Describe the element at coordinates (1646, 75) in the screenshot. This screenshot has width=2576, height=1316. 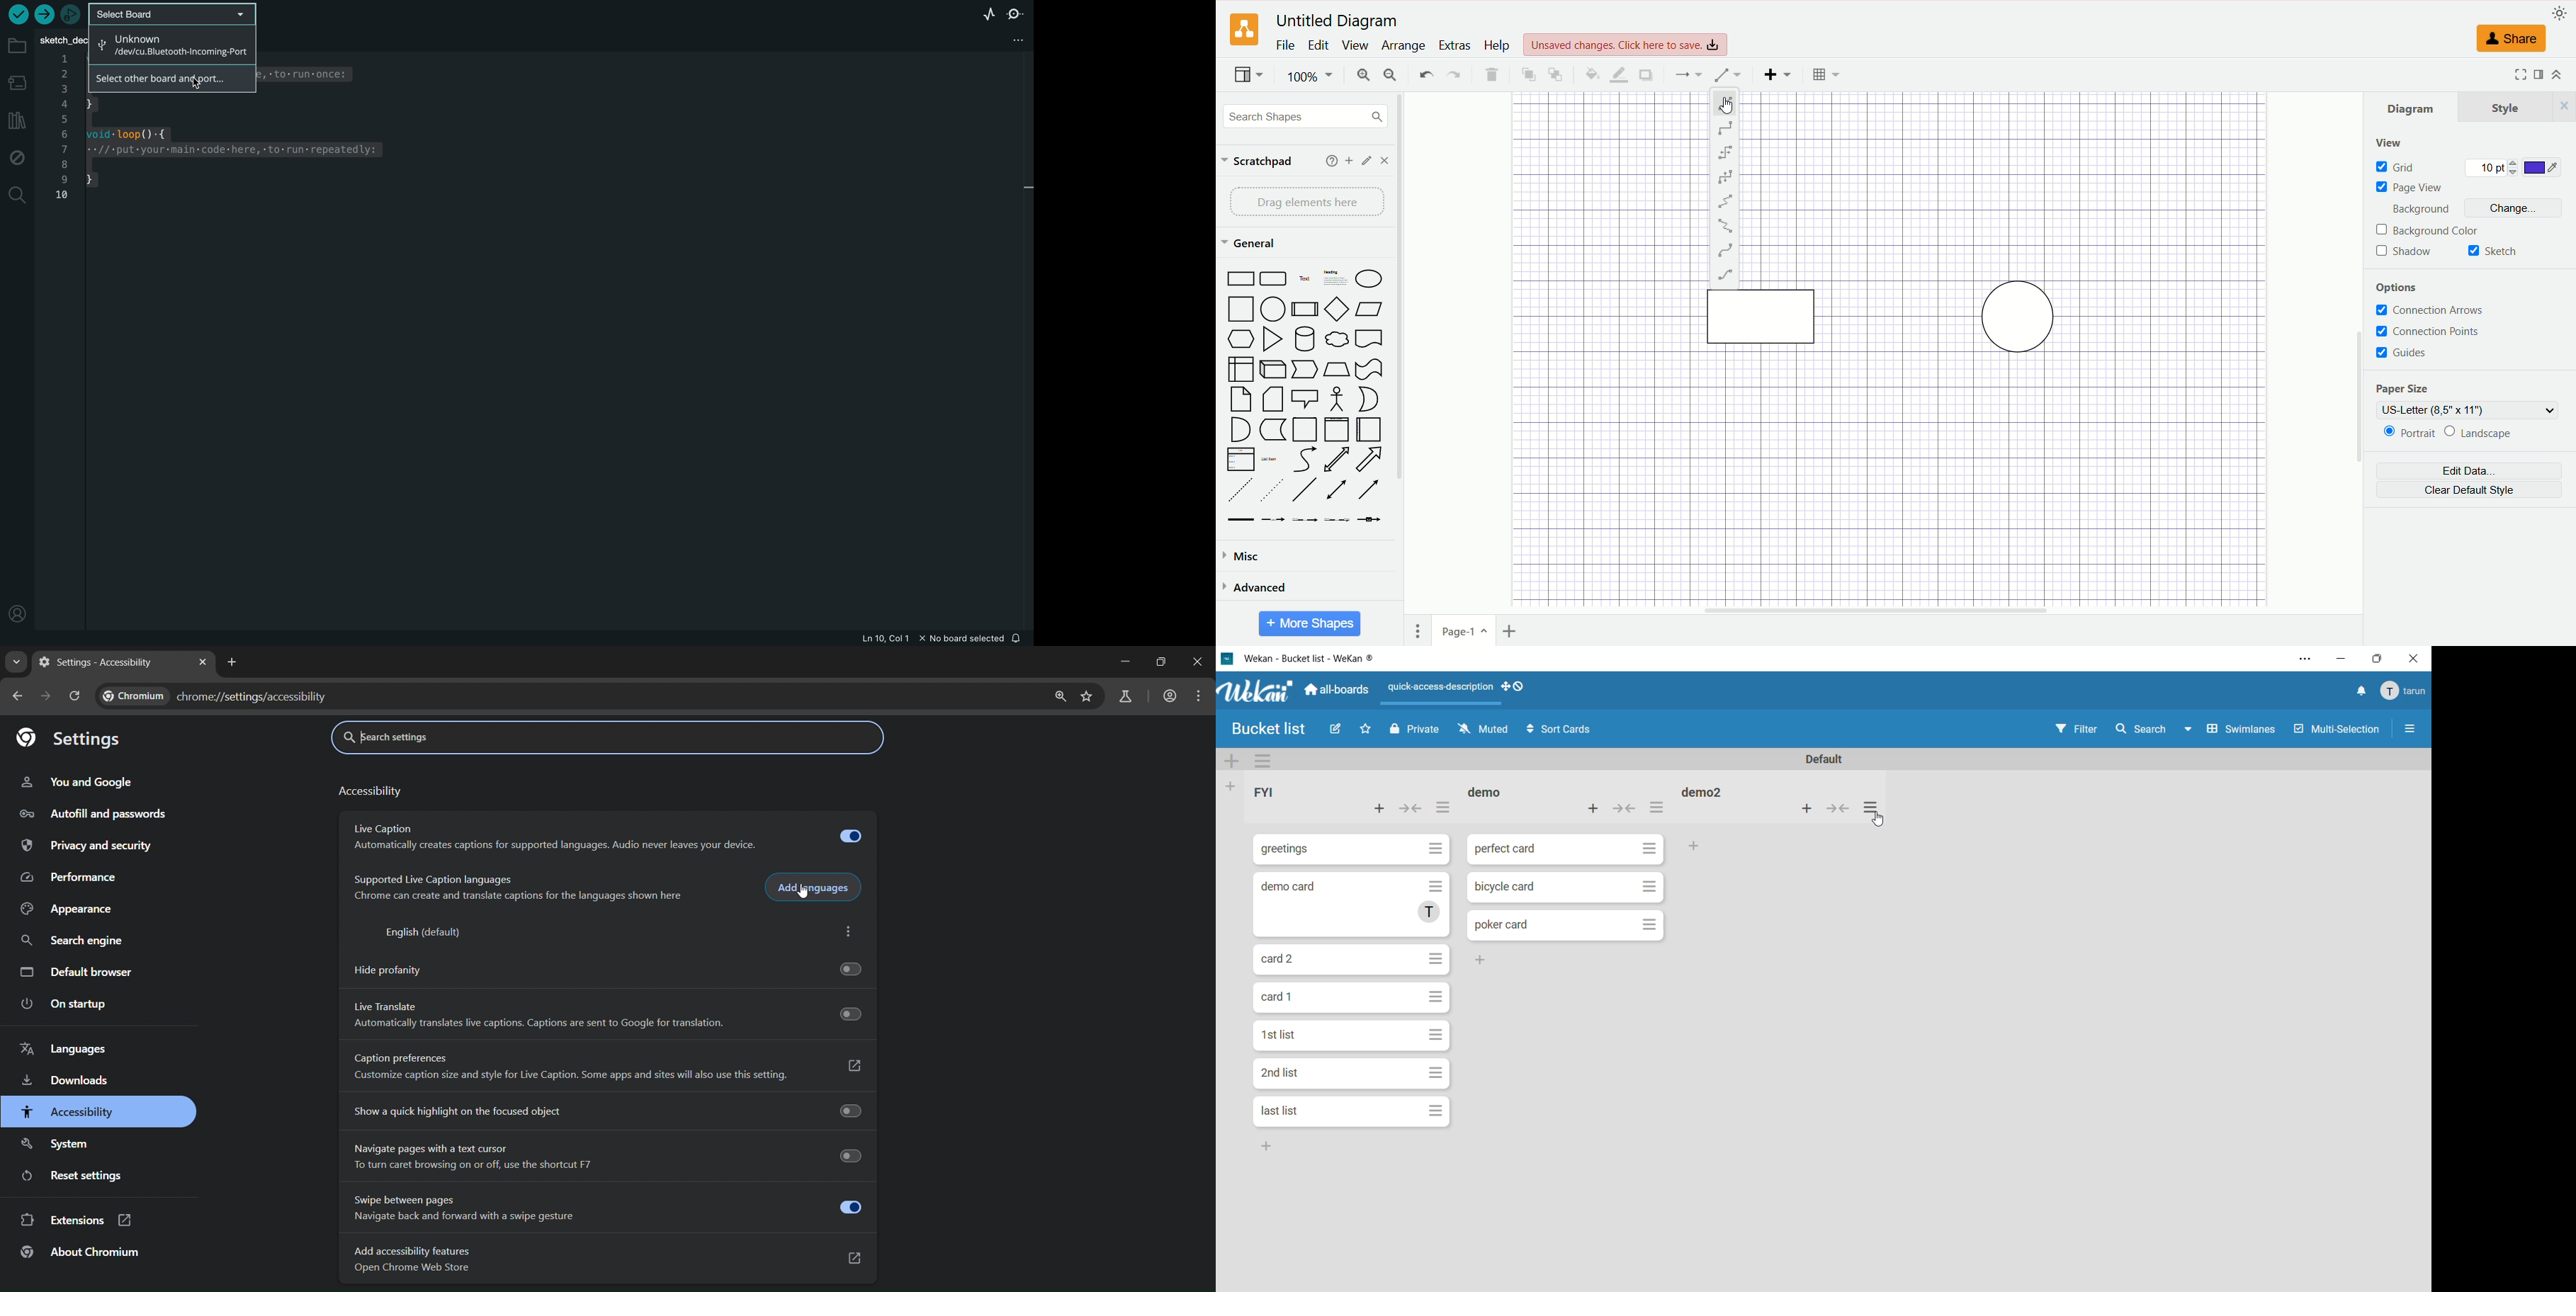
I see `shadow` at that location.